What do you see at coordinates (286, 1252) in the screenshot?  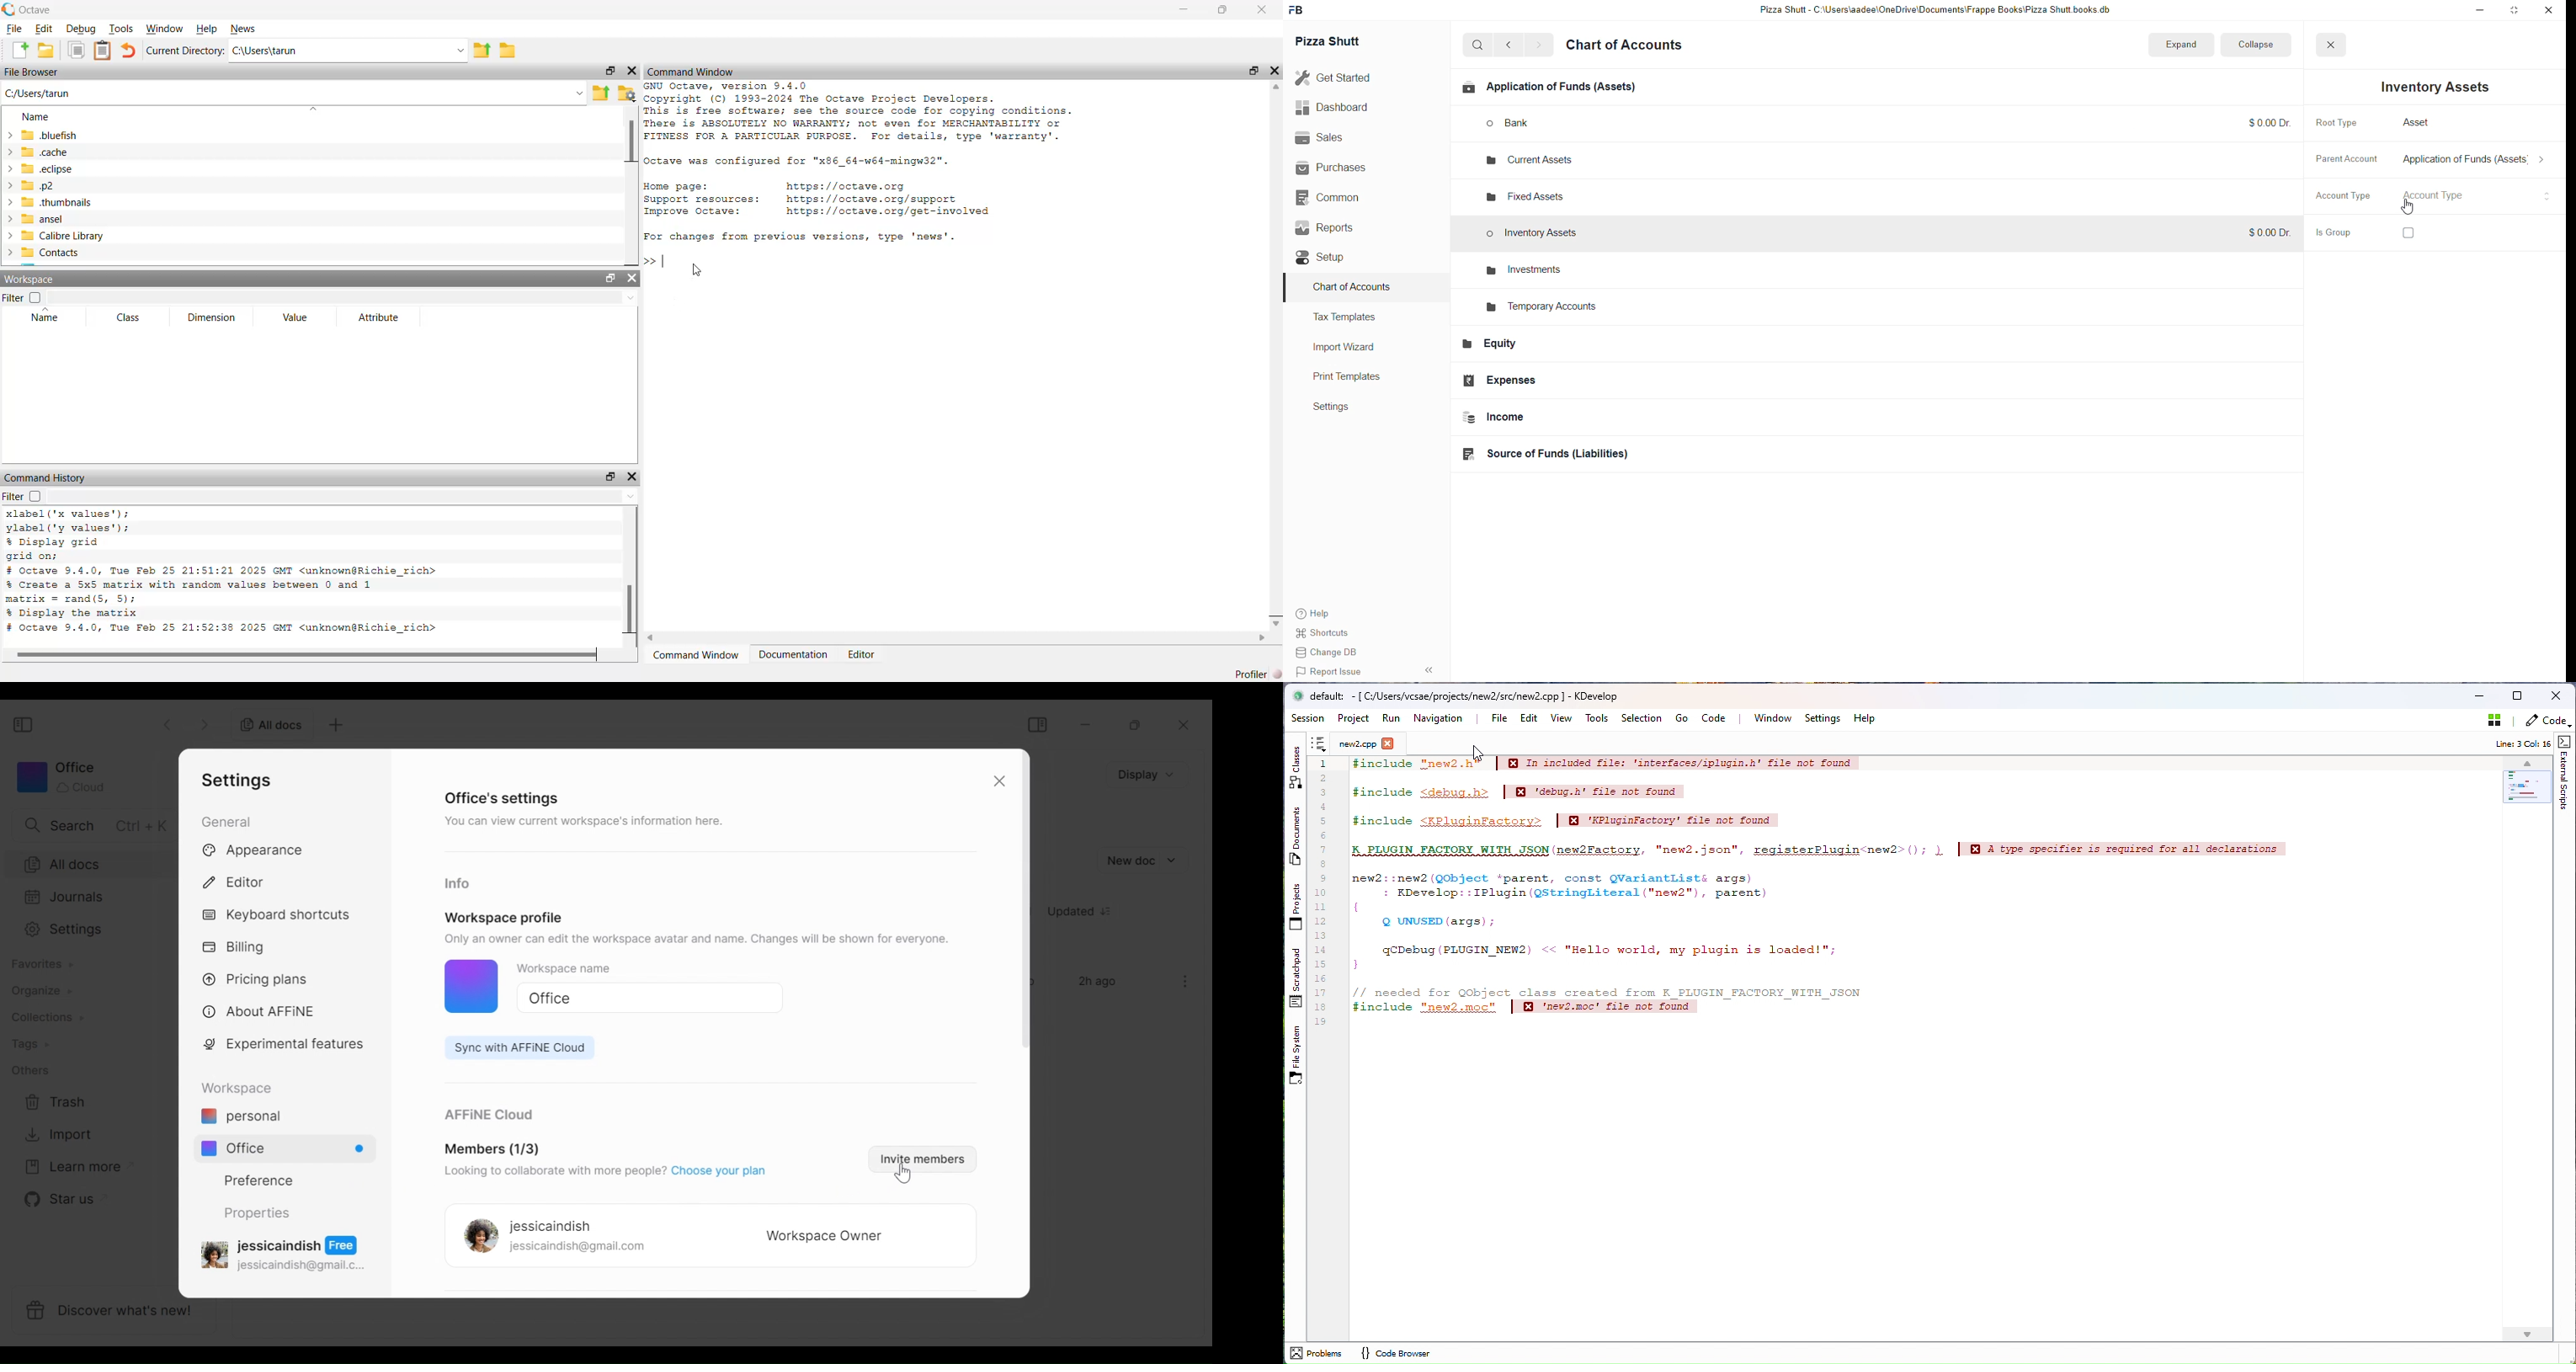 I see `Account` at bounding box center [286, 1252].